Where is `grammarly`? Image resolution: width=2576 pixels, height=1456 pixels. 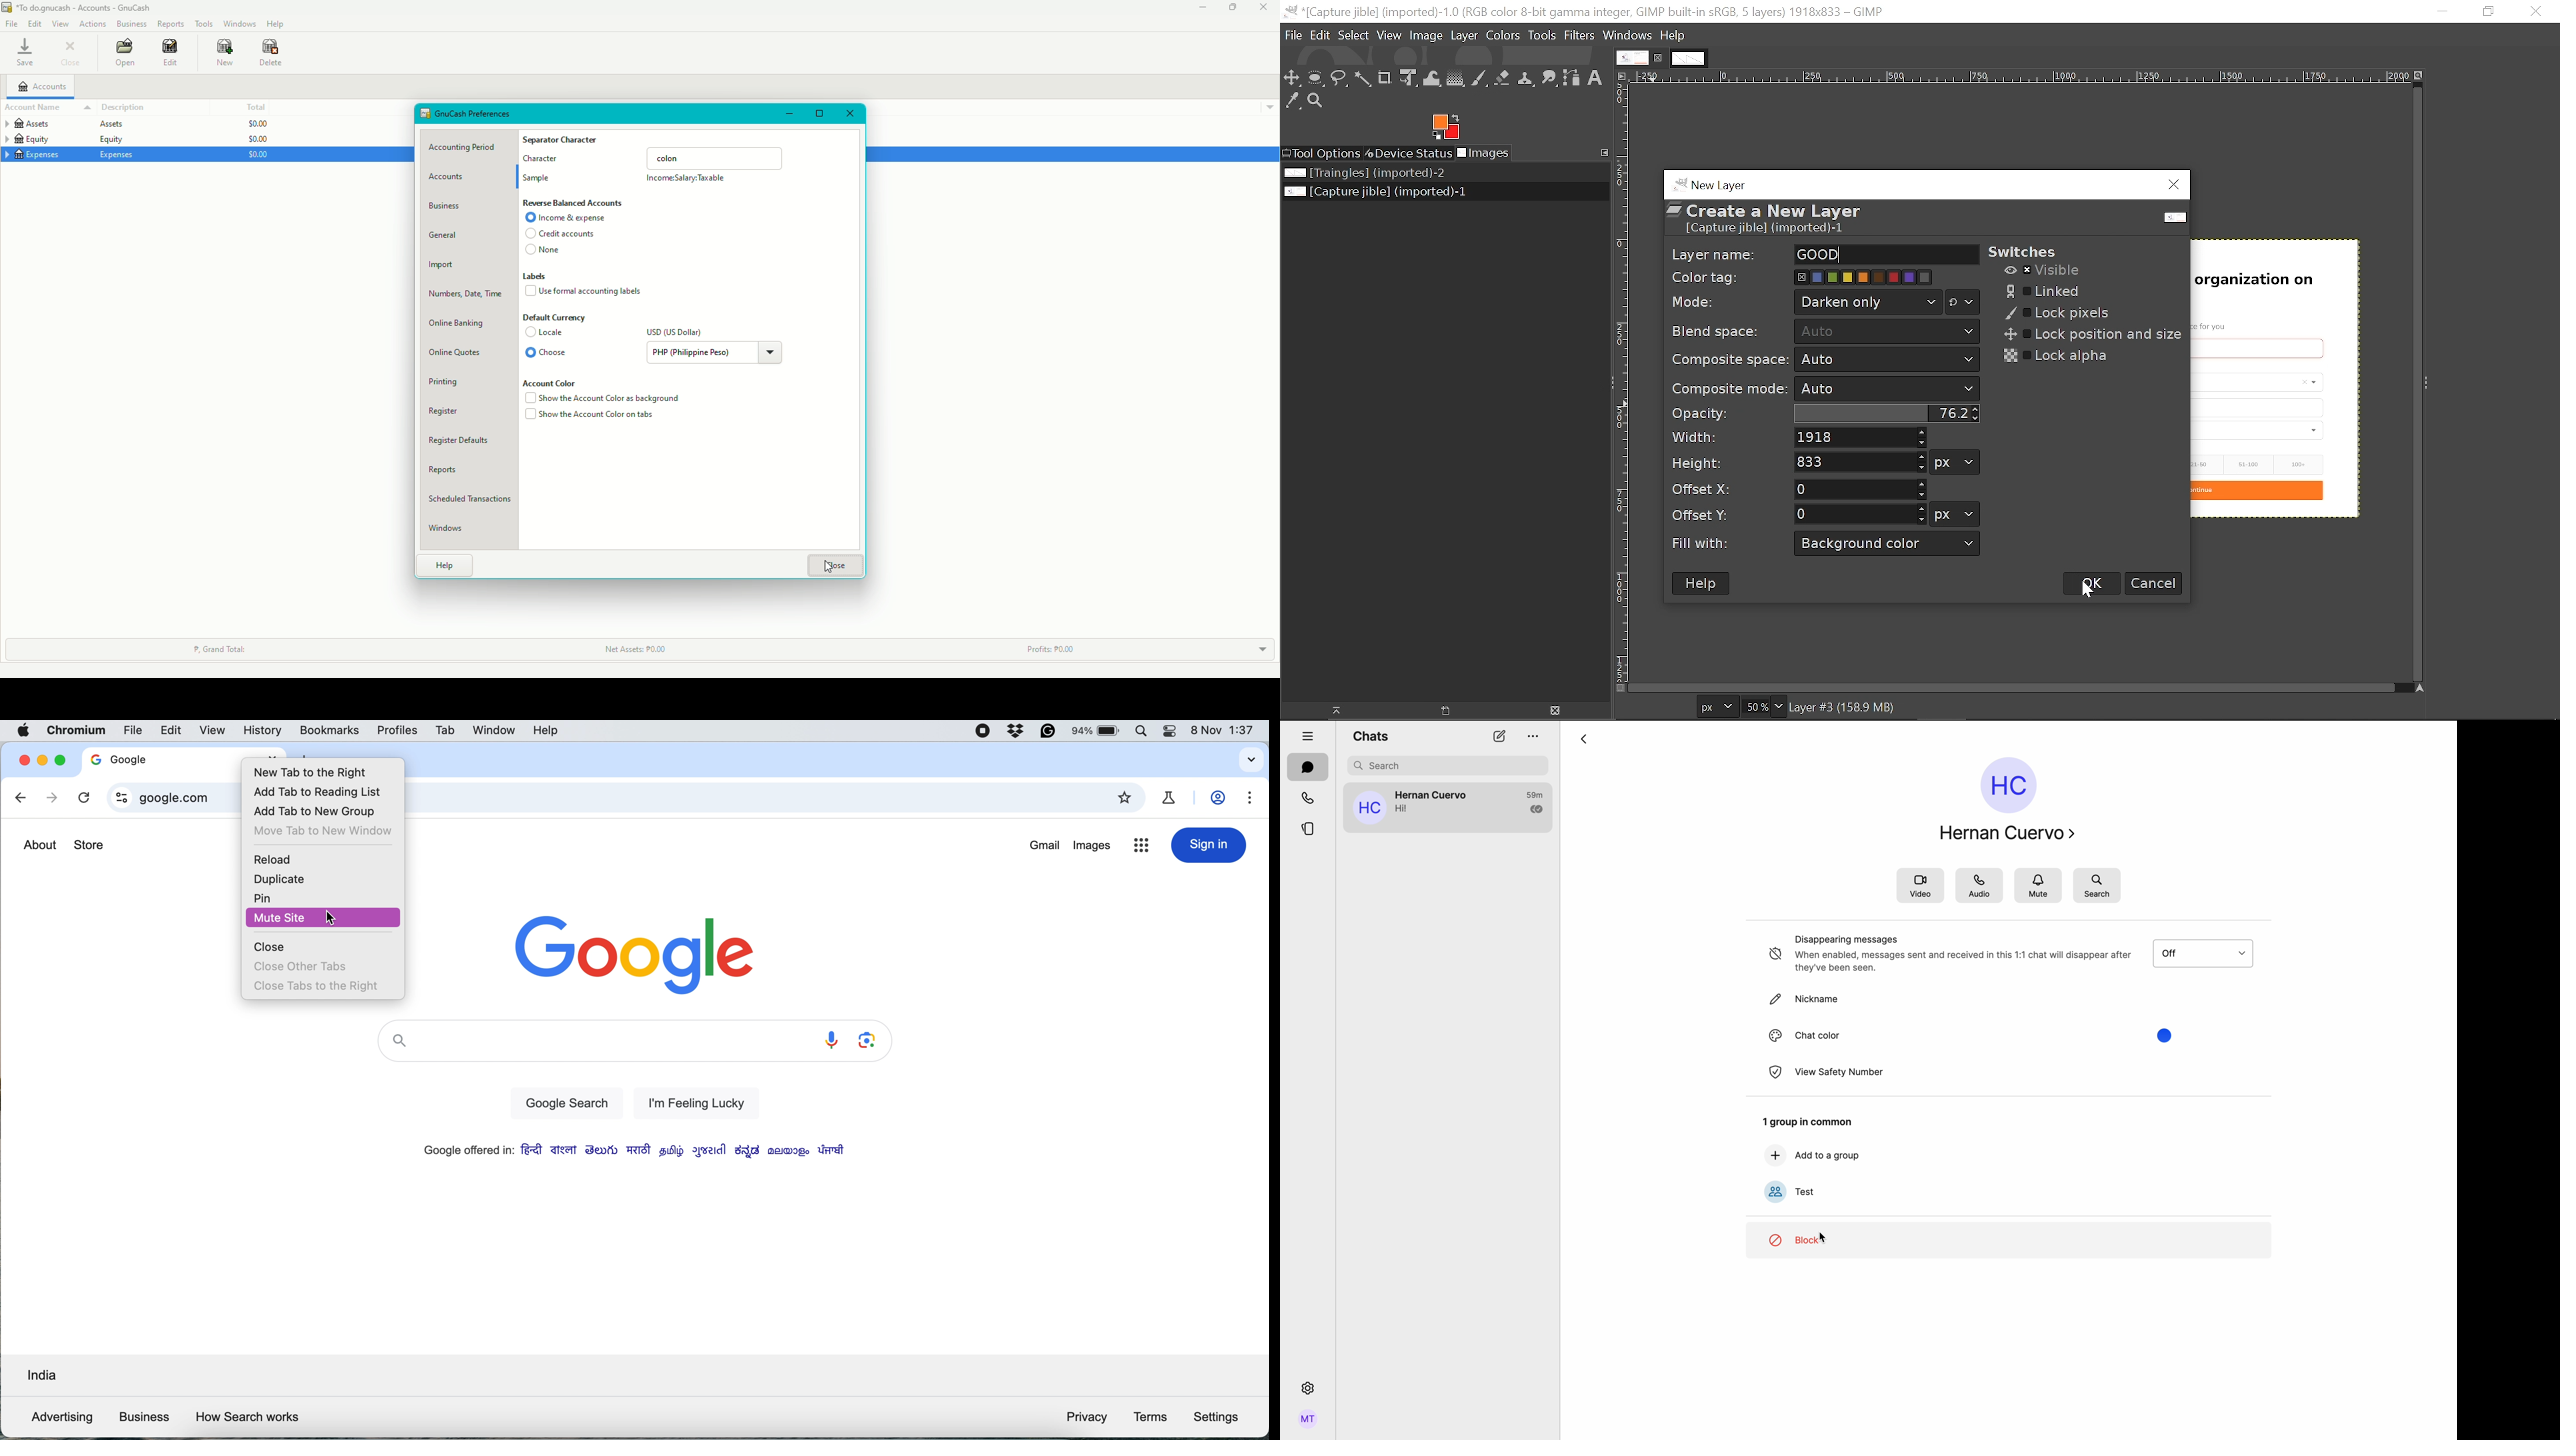 grammarly is located at coordinates (1047, 732).